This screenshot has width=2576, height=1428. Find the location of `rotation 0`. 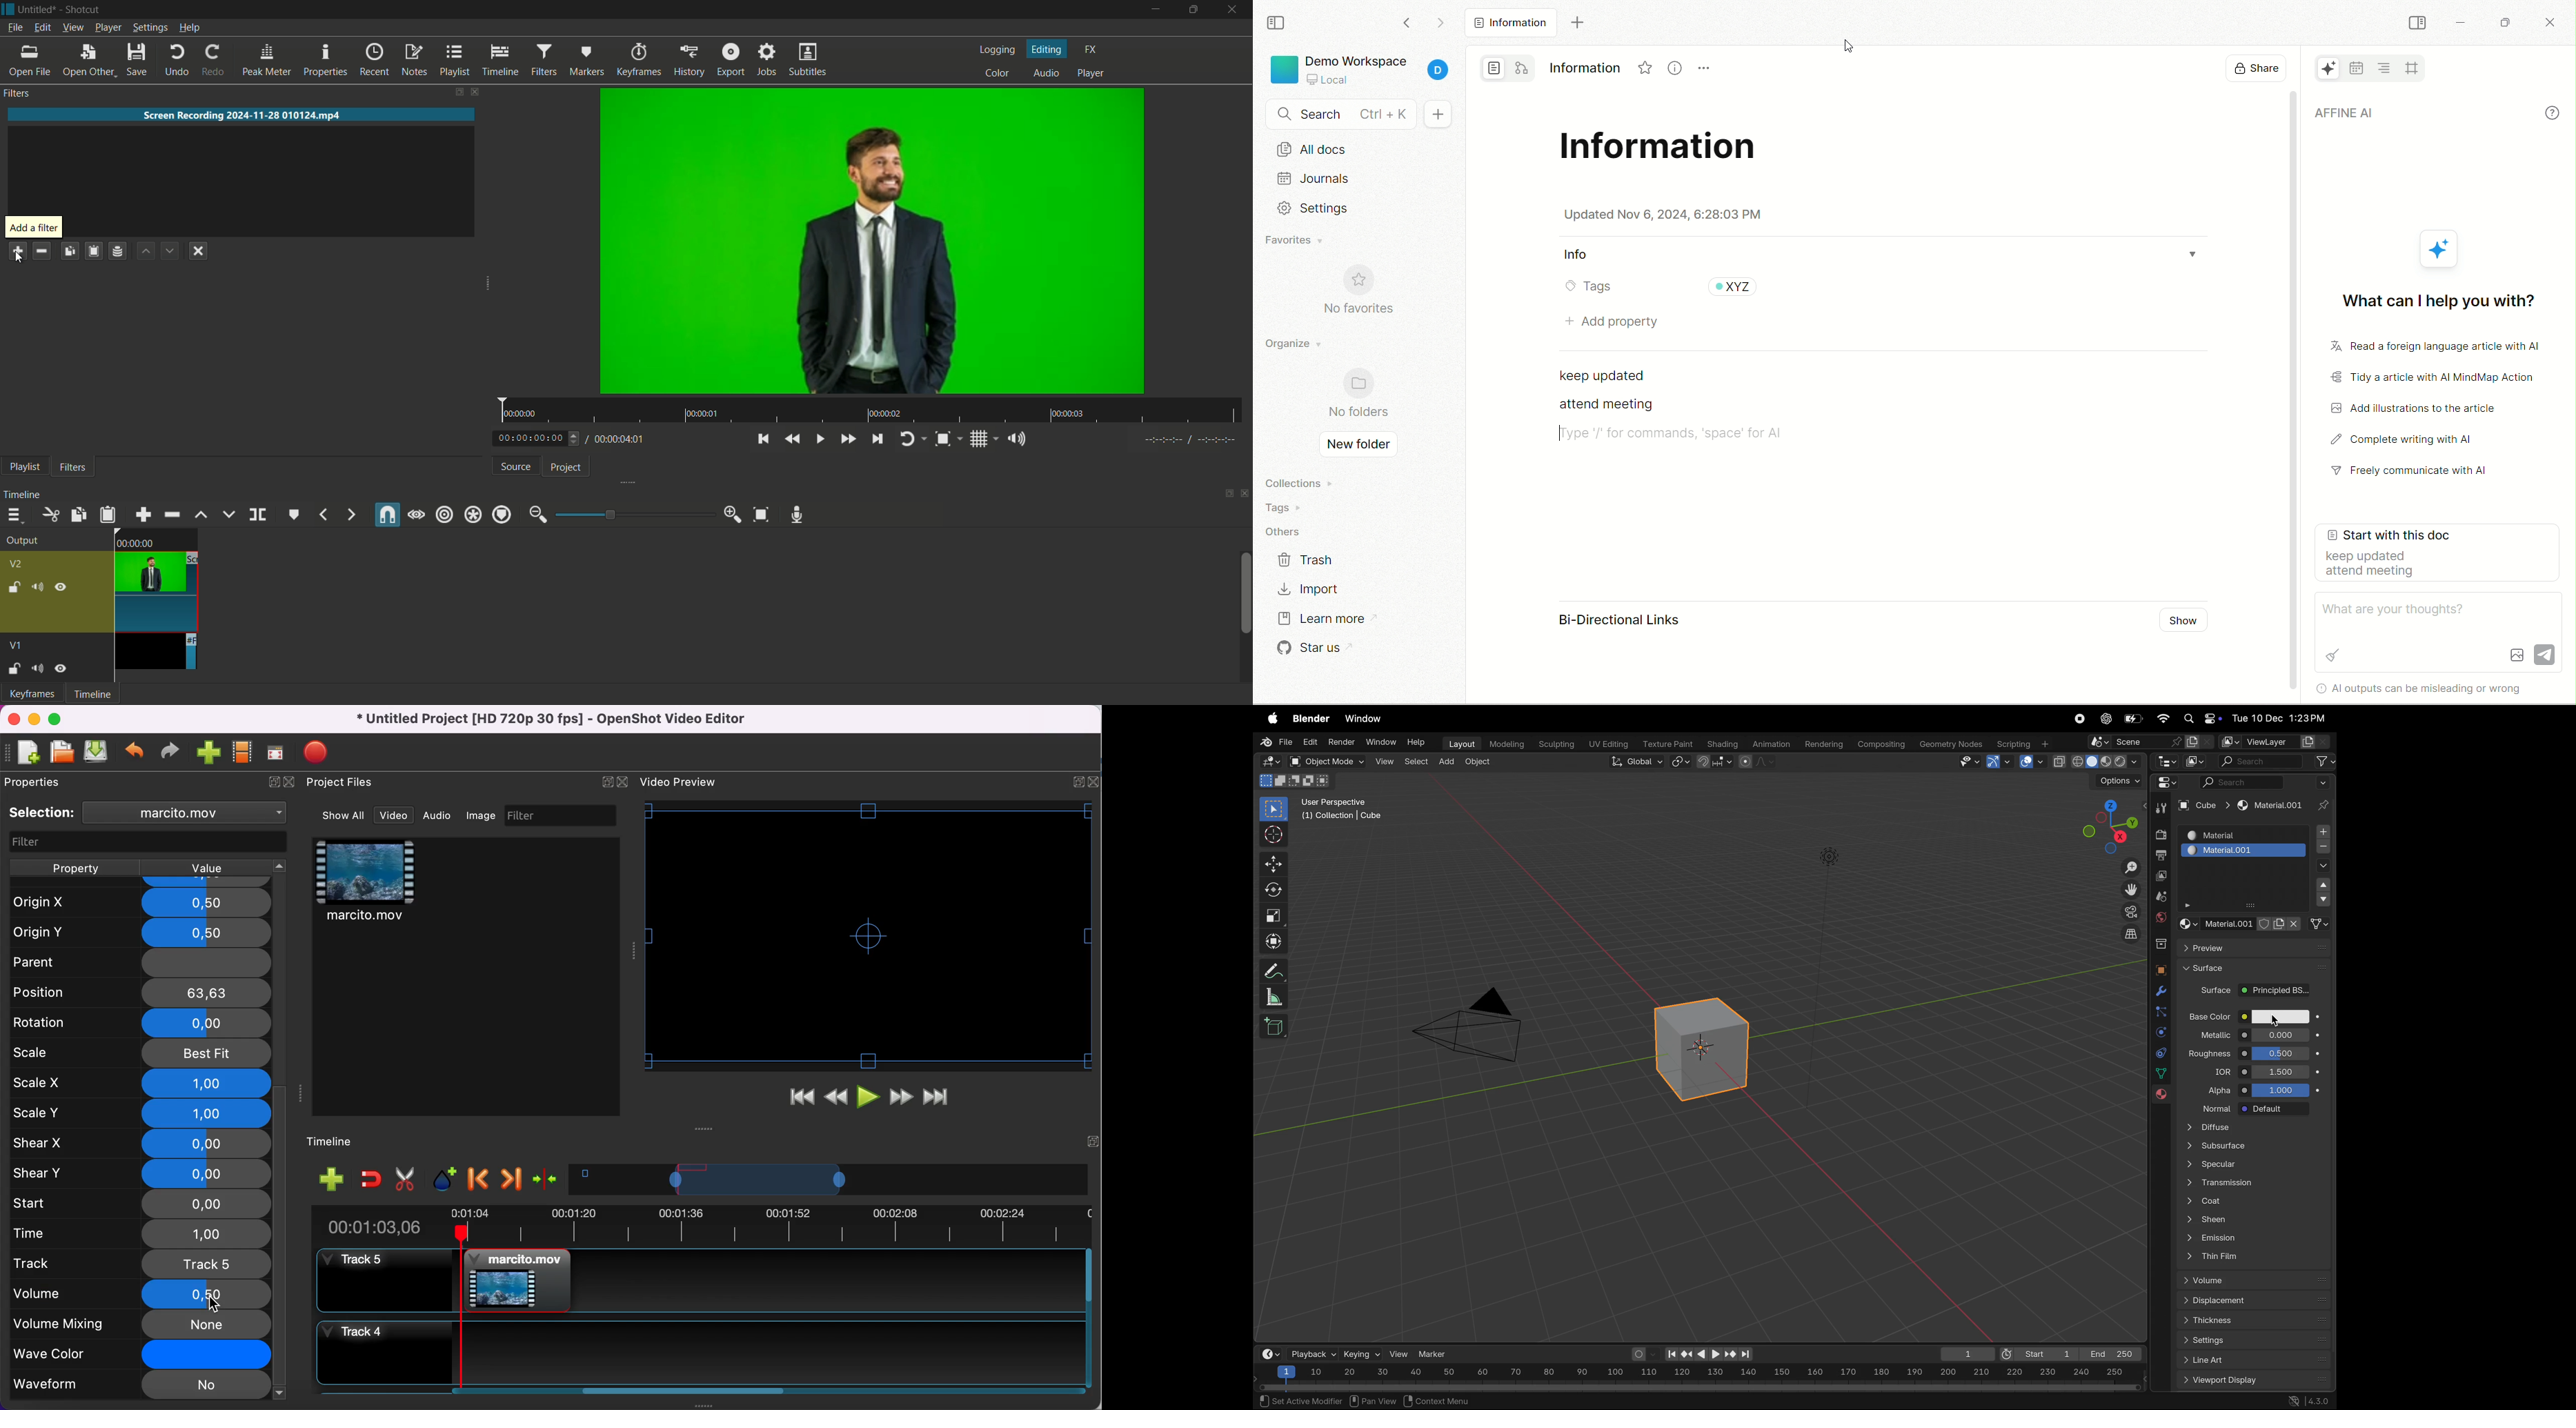

rotation 0 is located at coordinates (141, 1024).